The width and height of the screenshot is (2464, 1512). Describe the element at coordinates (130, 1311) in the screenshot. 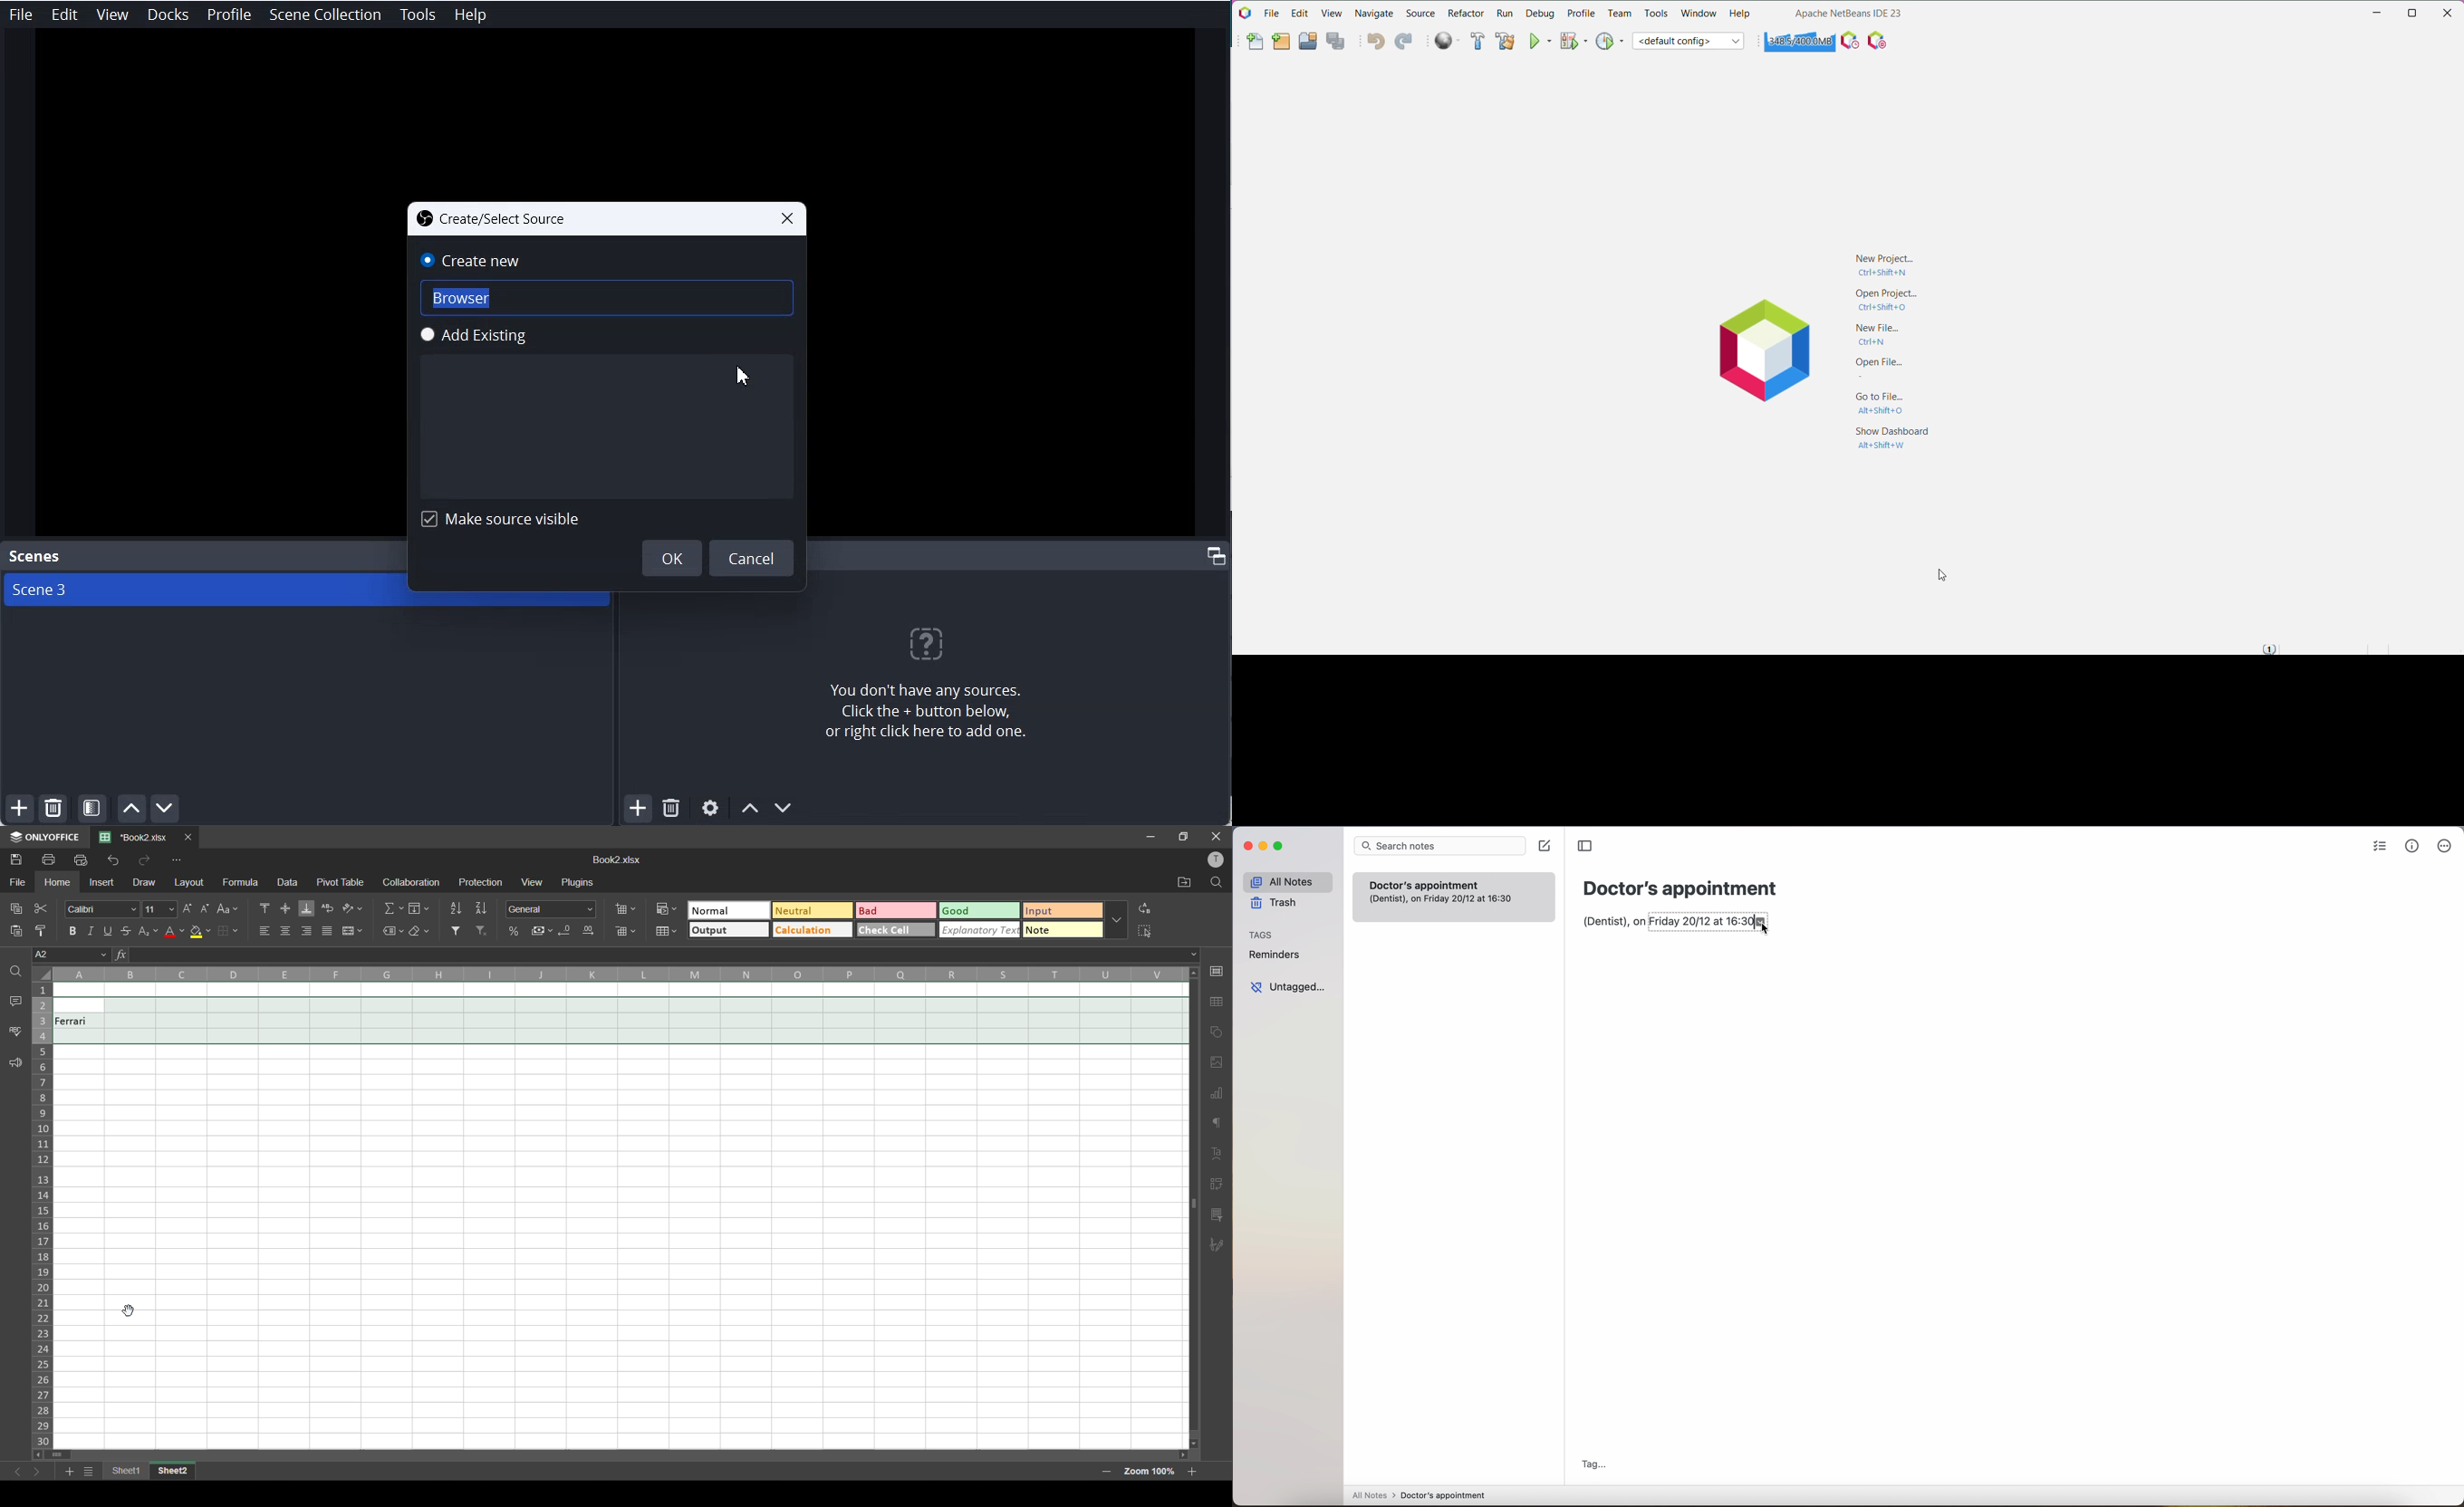

I see `cursor` at that location.